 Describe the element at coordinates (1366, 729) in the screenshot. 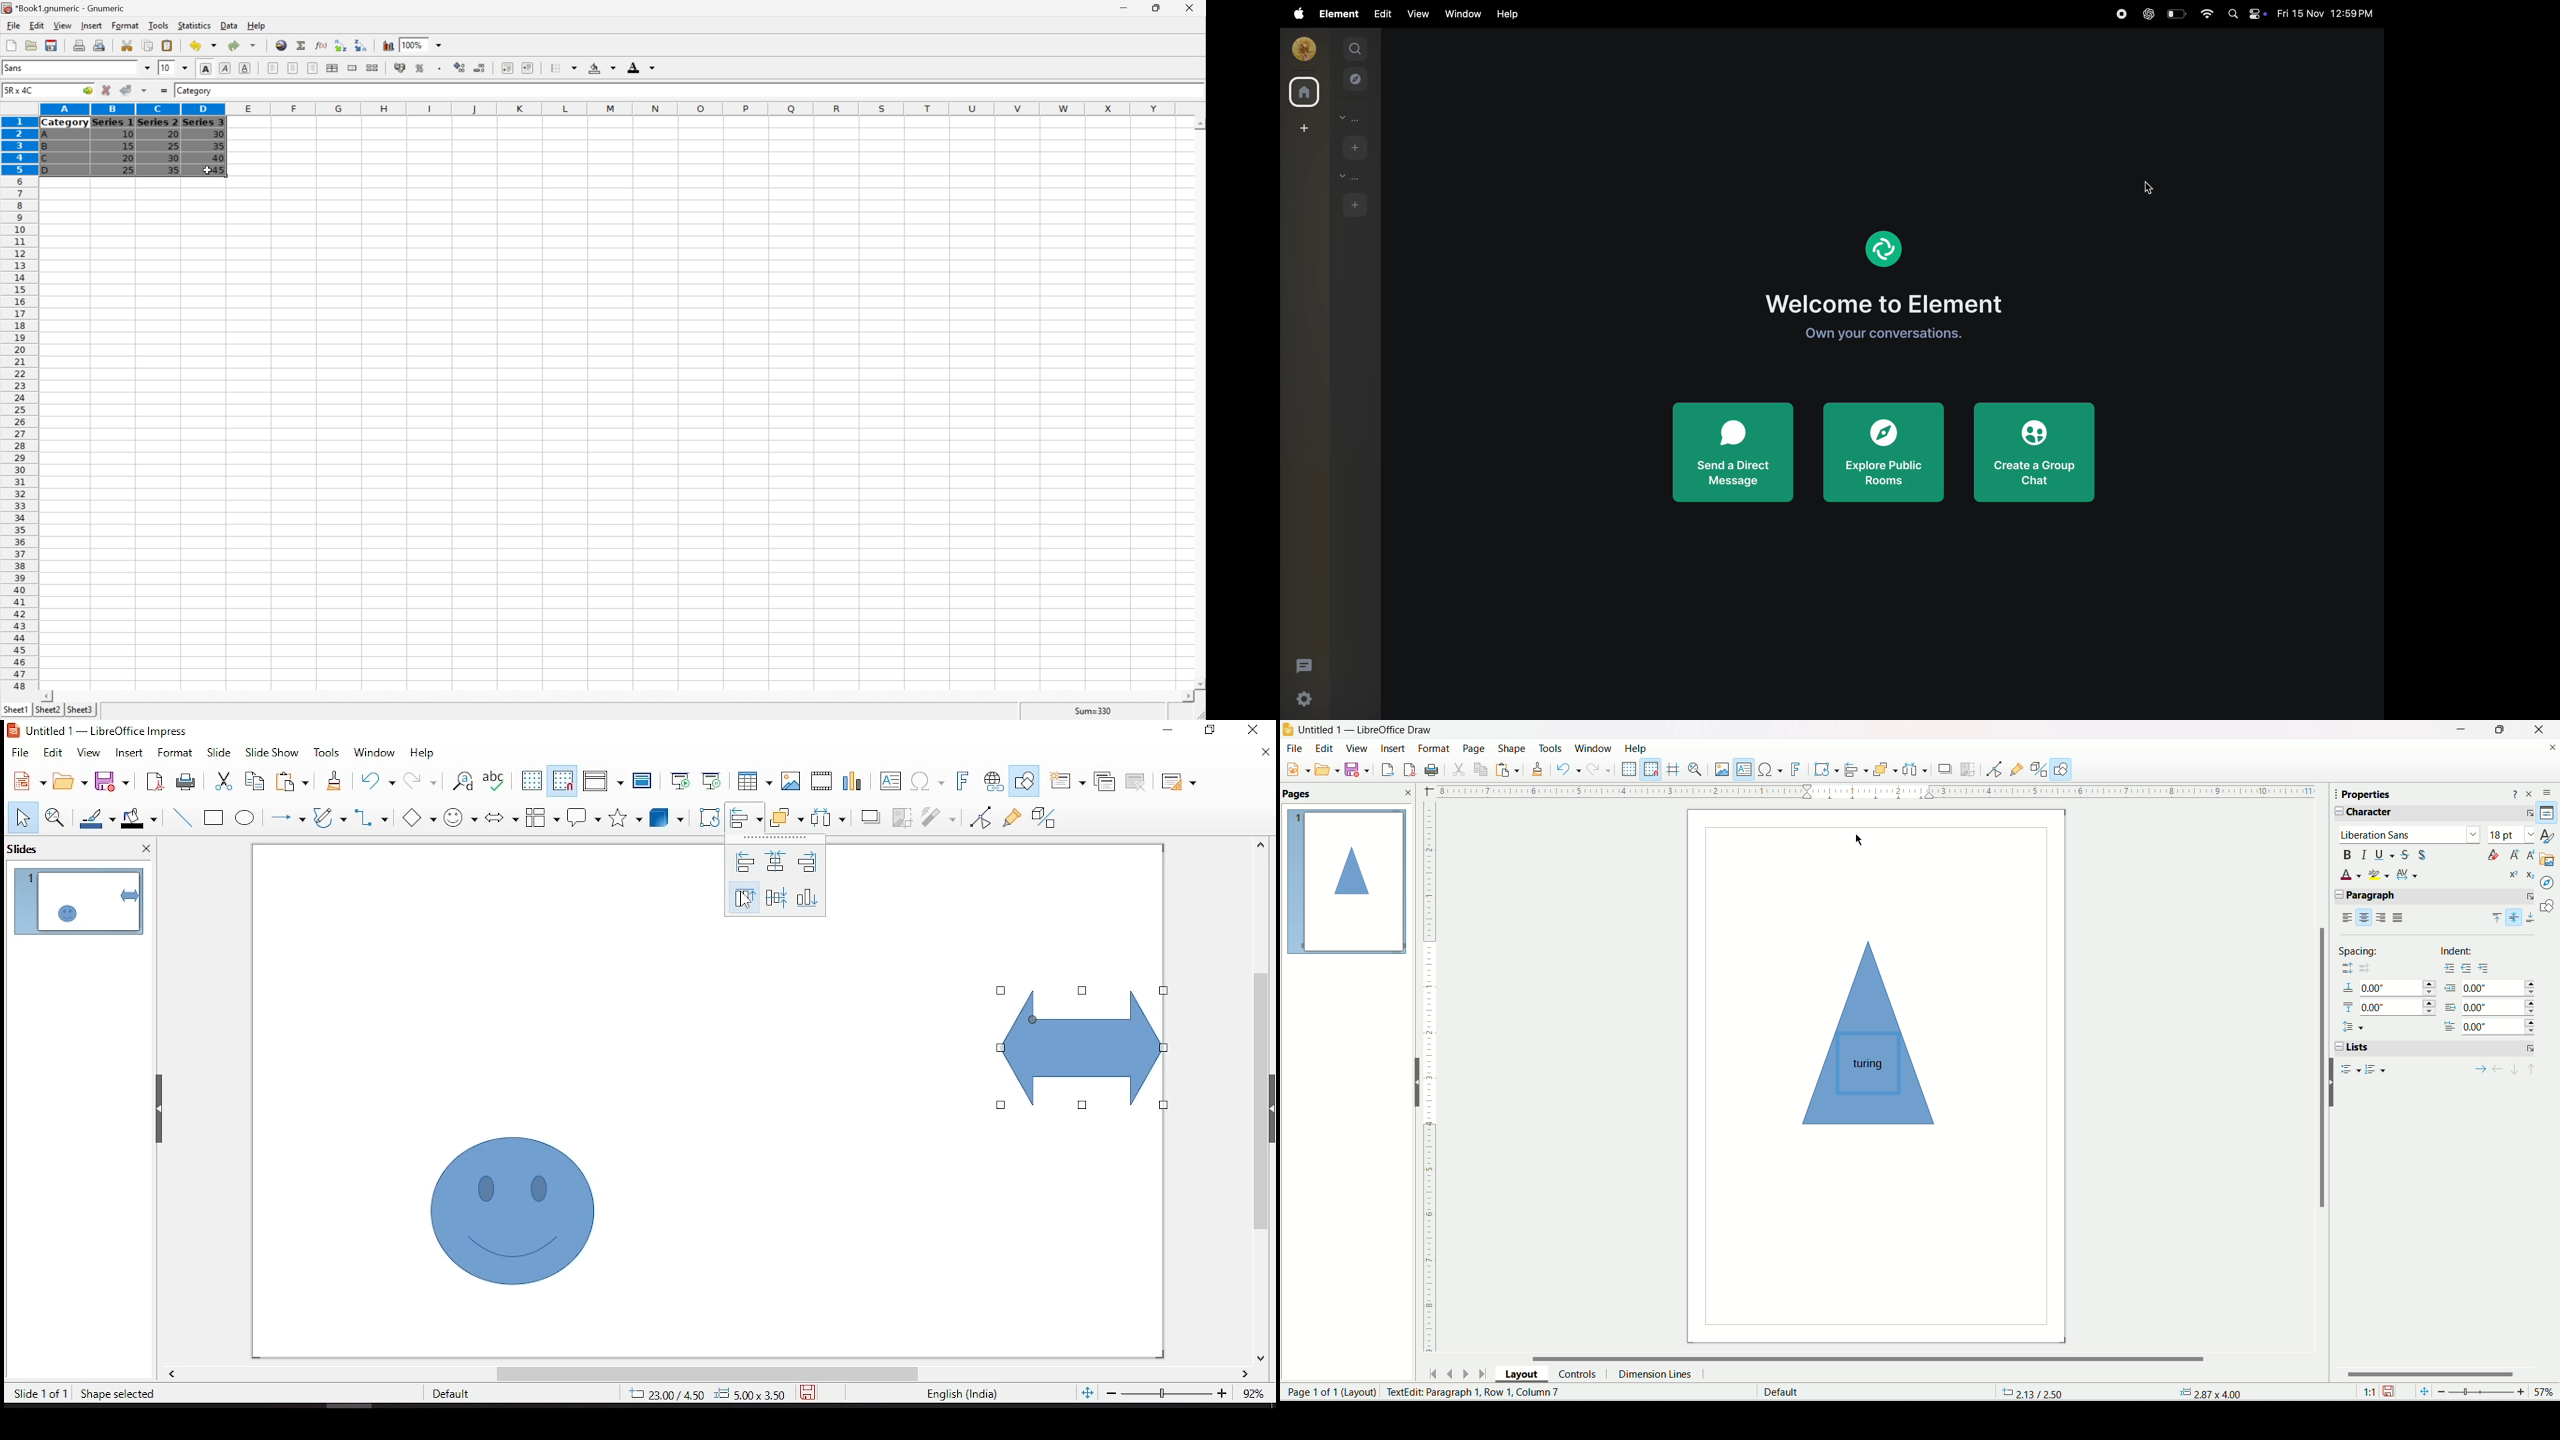

I see `Untitled1 - Libreoffice Draw` at that location.